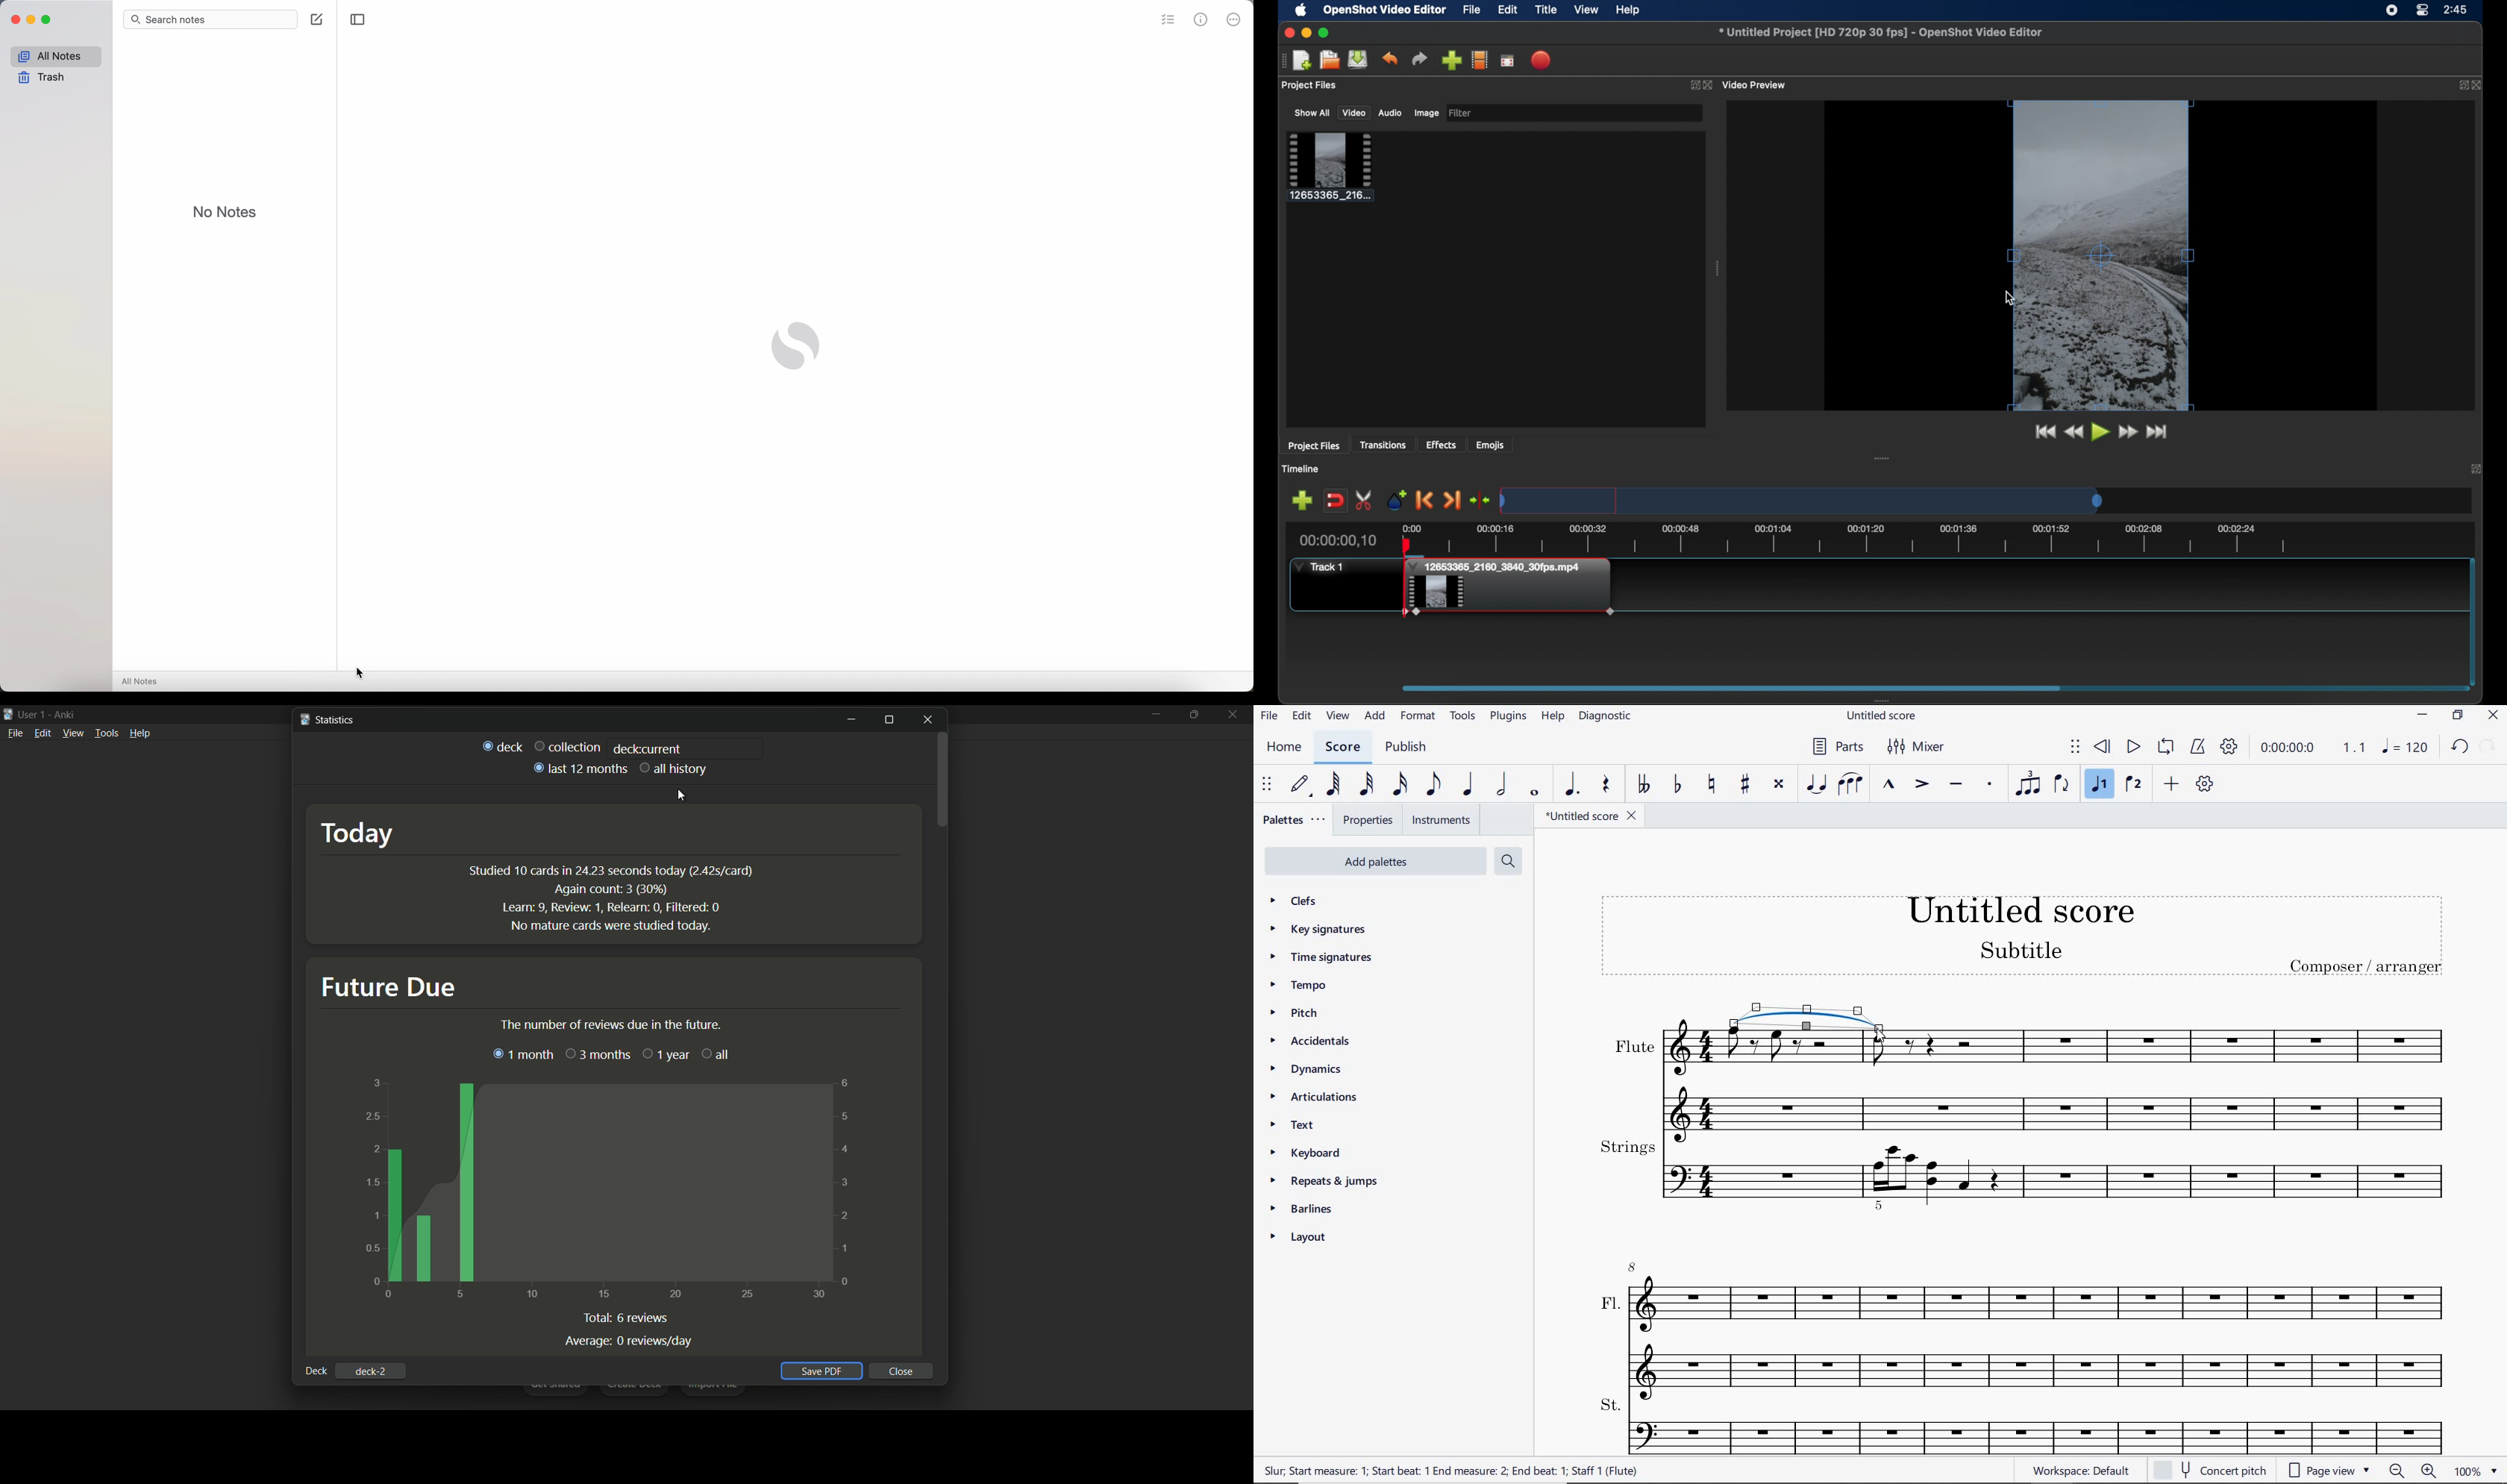 The width and height of the screenshot is (2520, 1484). I want to click on Last 12 months, so click(578, 768).